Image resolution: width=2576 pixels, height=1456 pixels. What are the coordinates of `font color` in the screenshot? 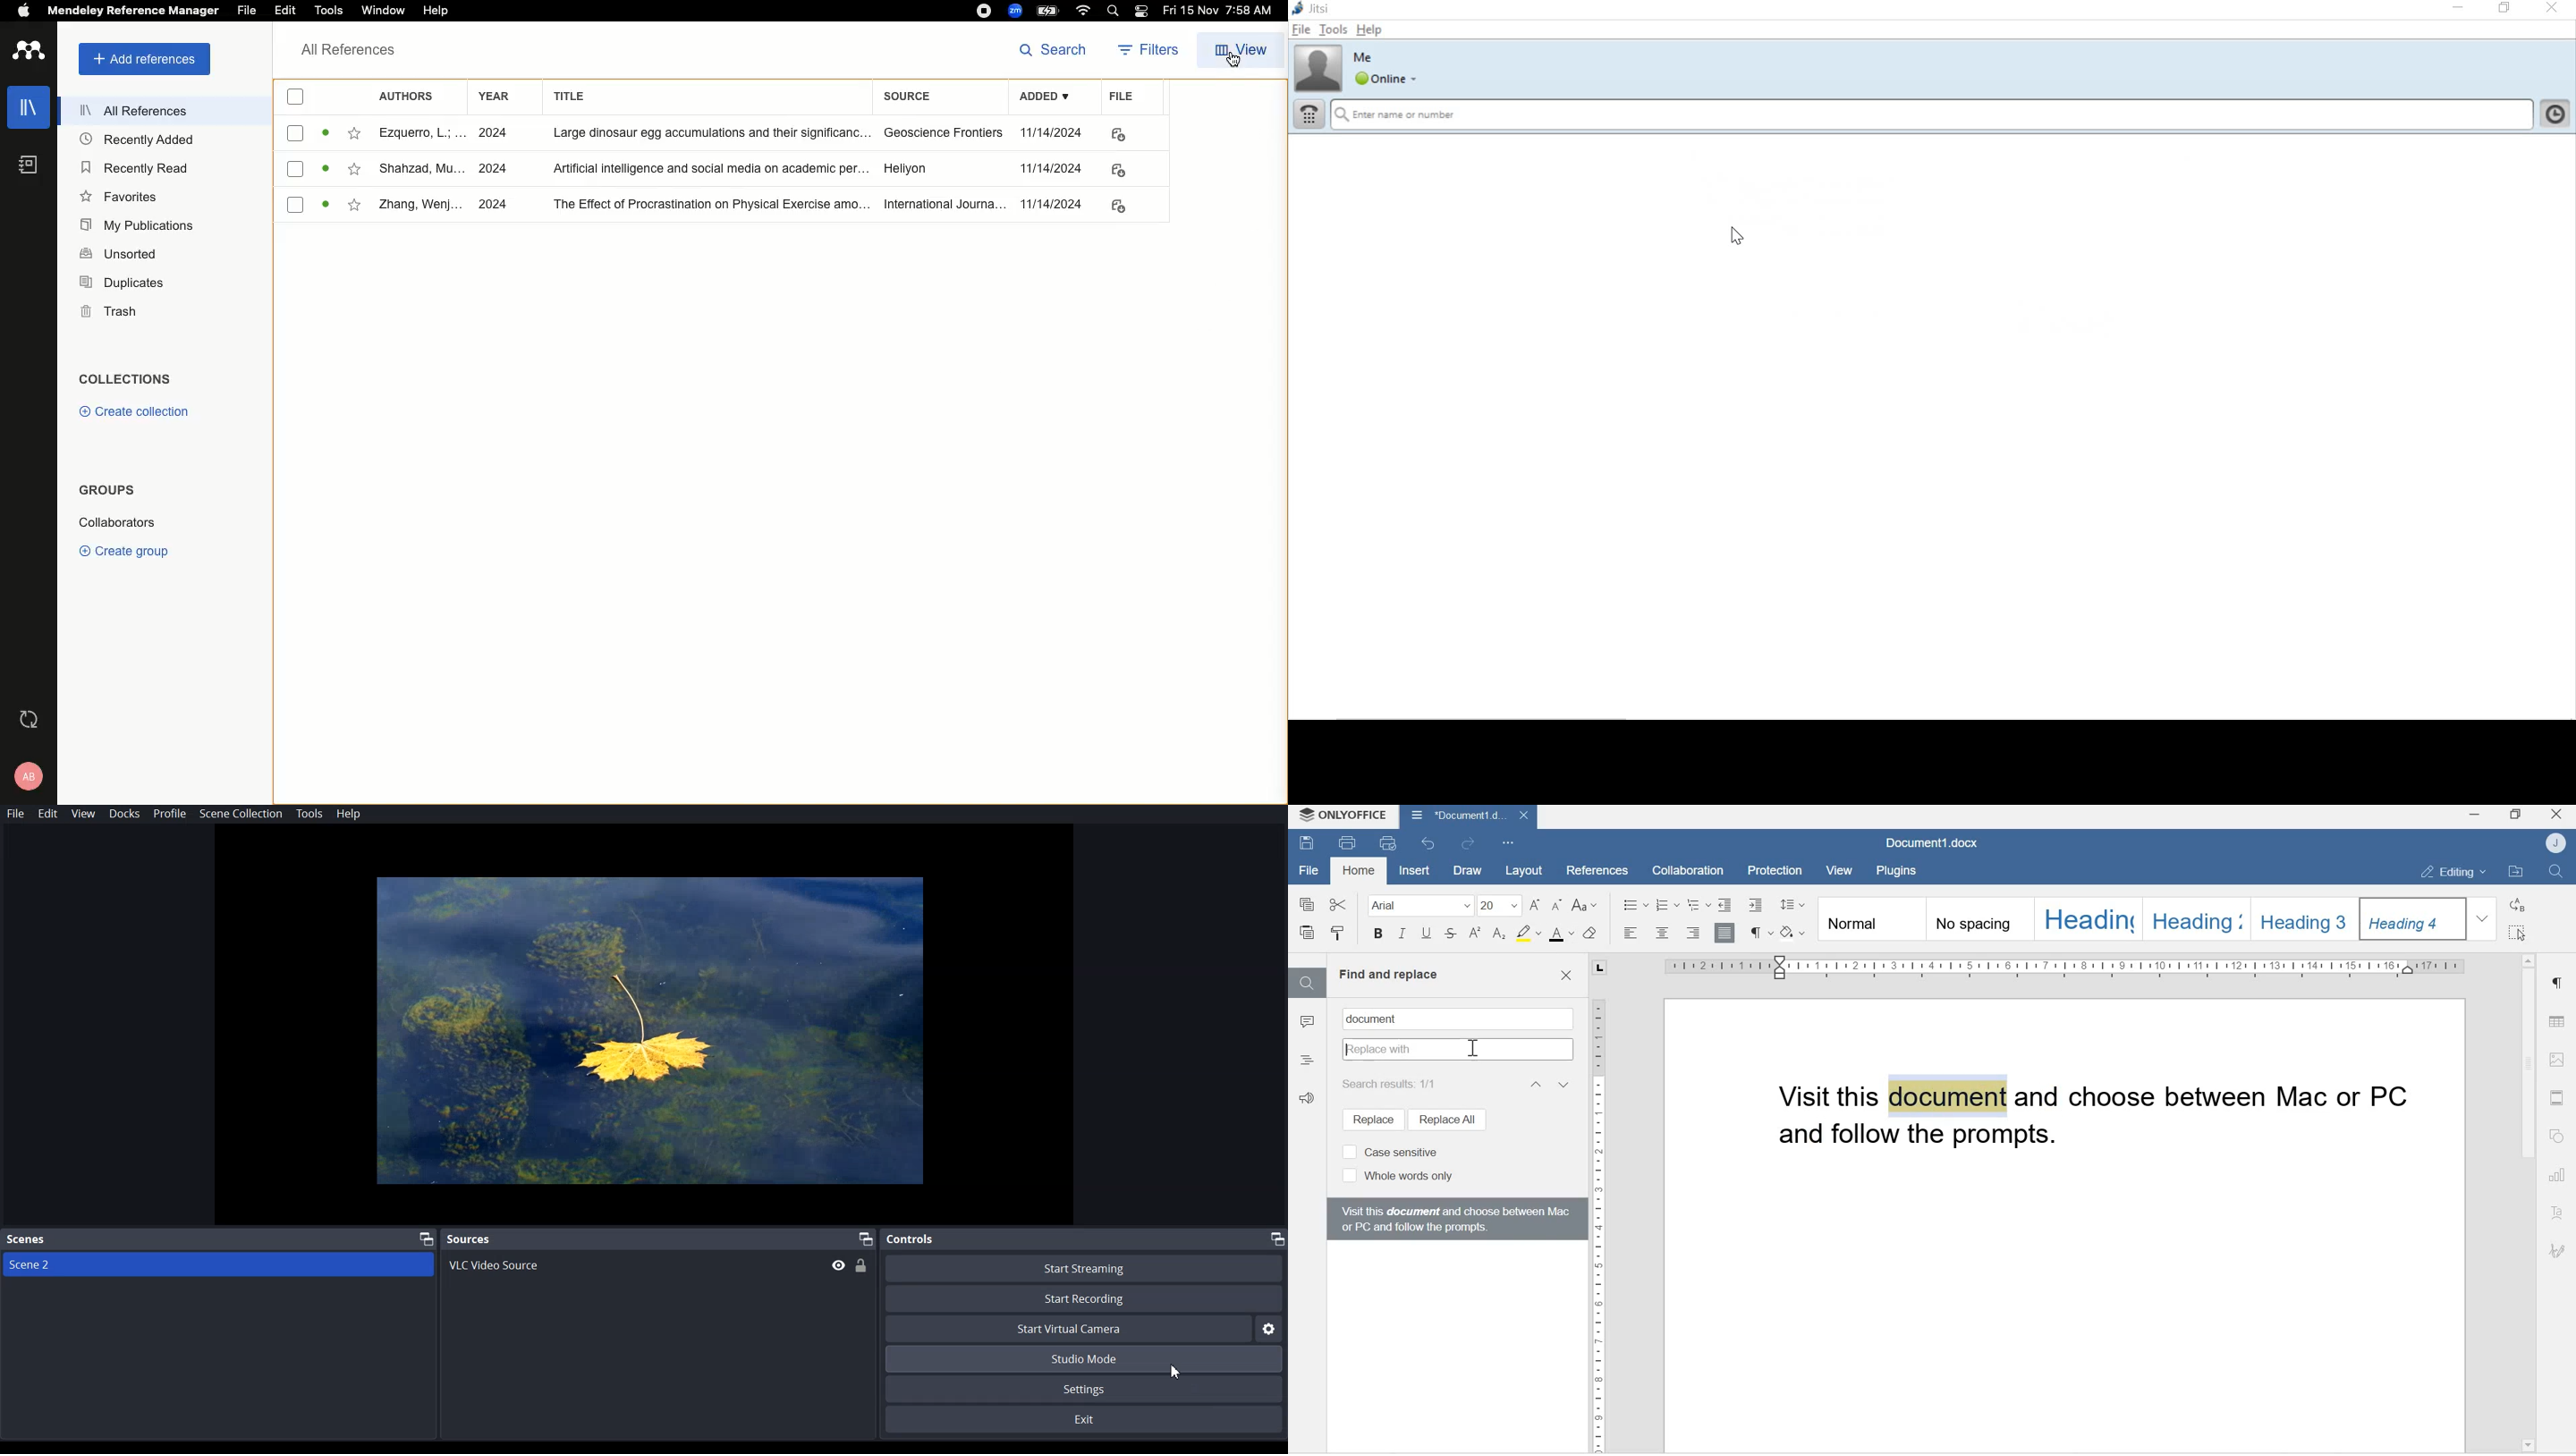 It's located at (1562, 934).